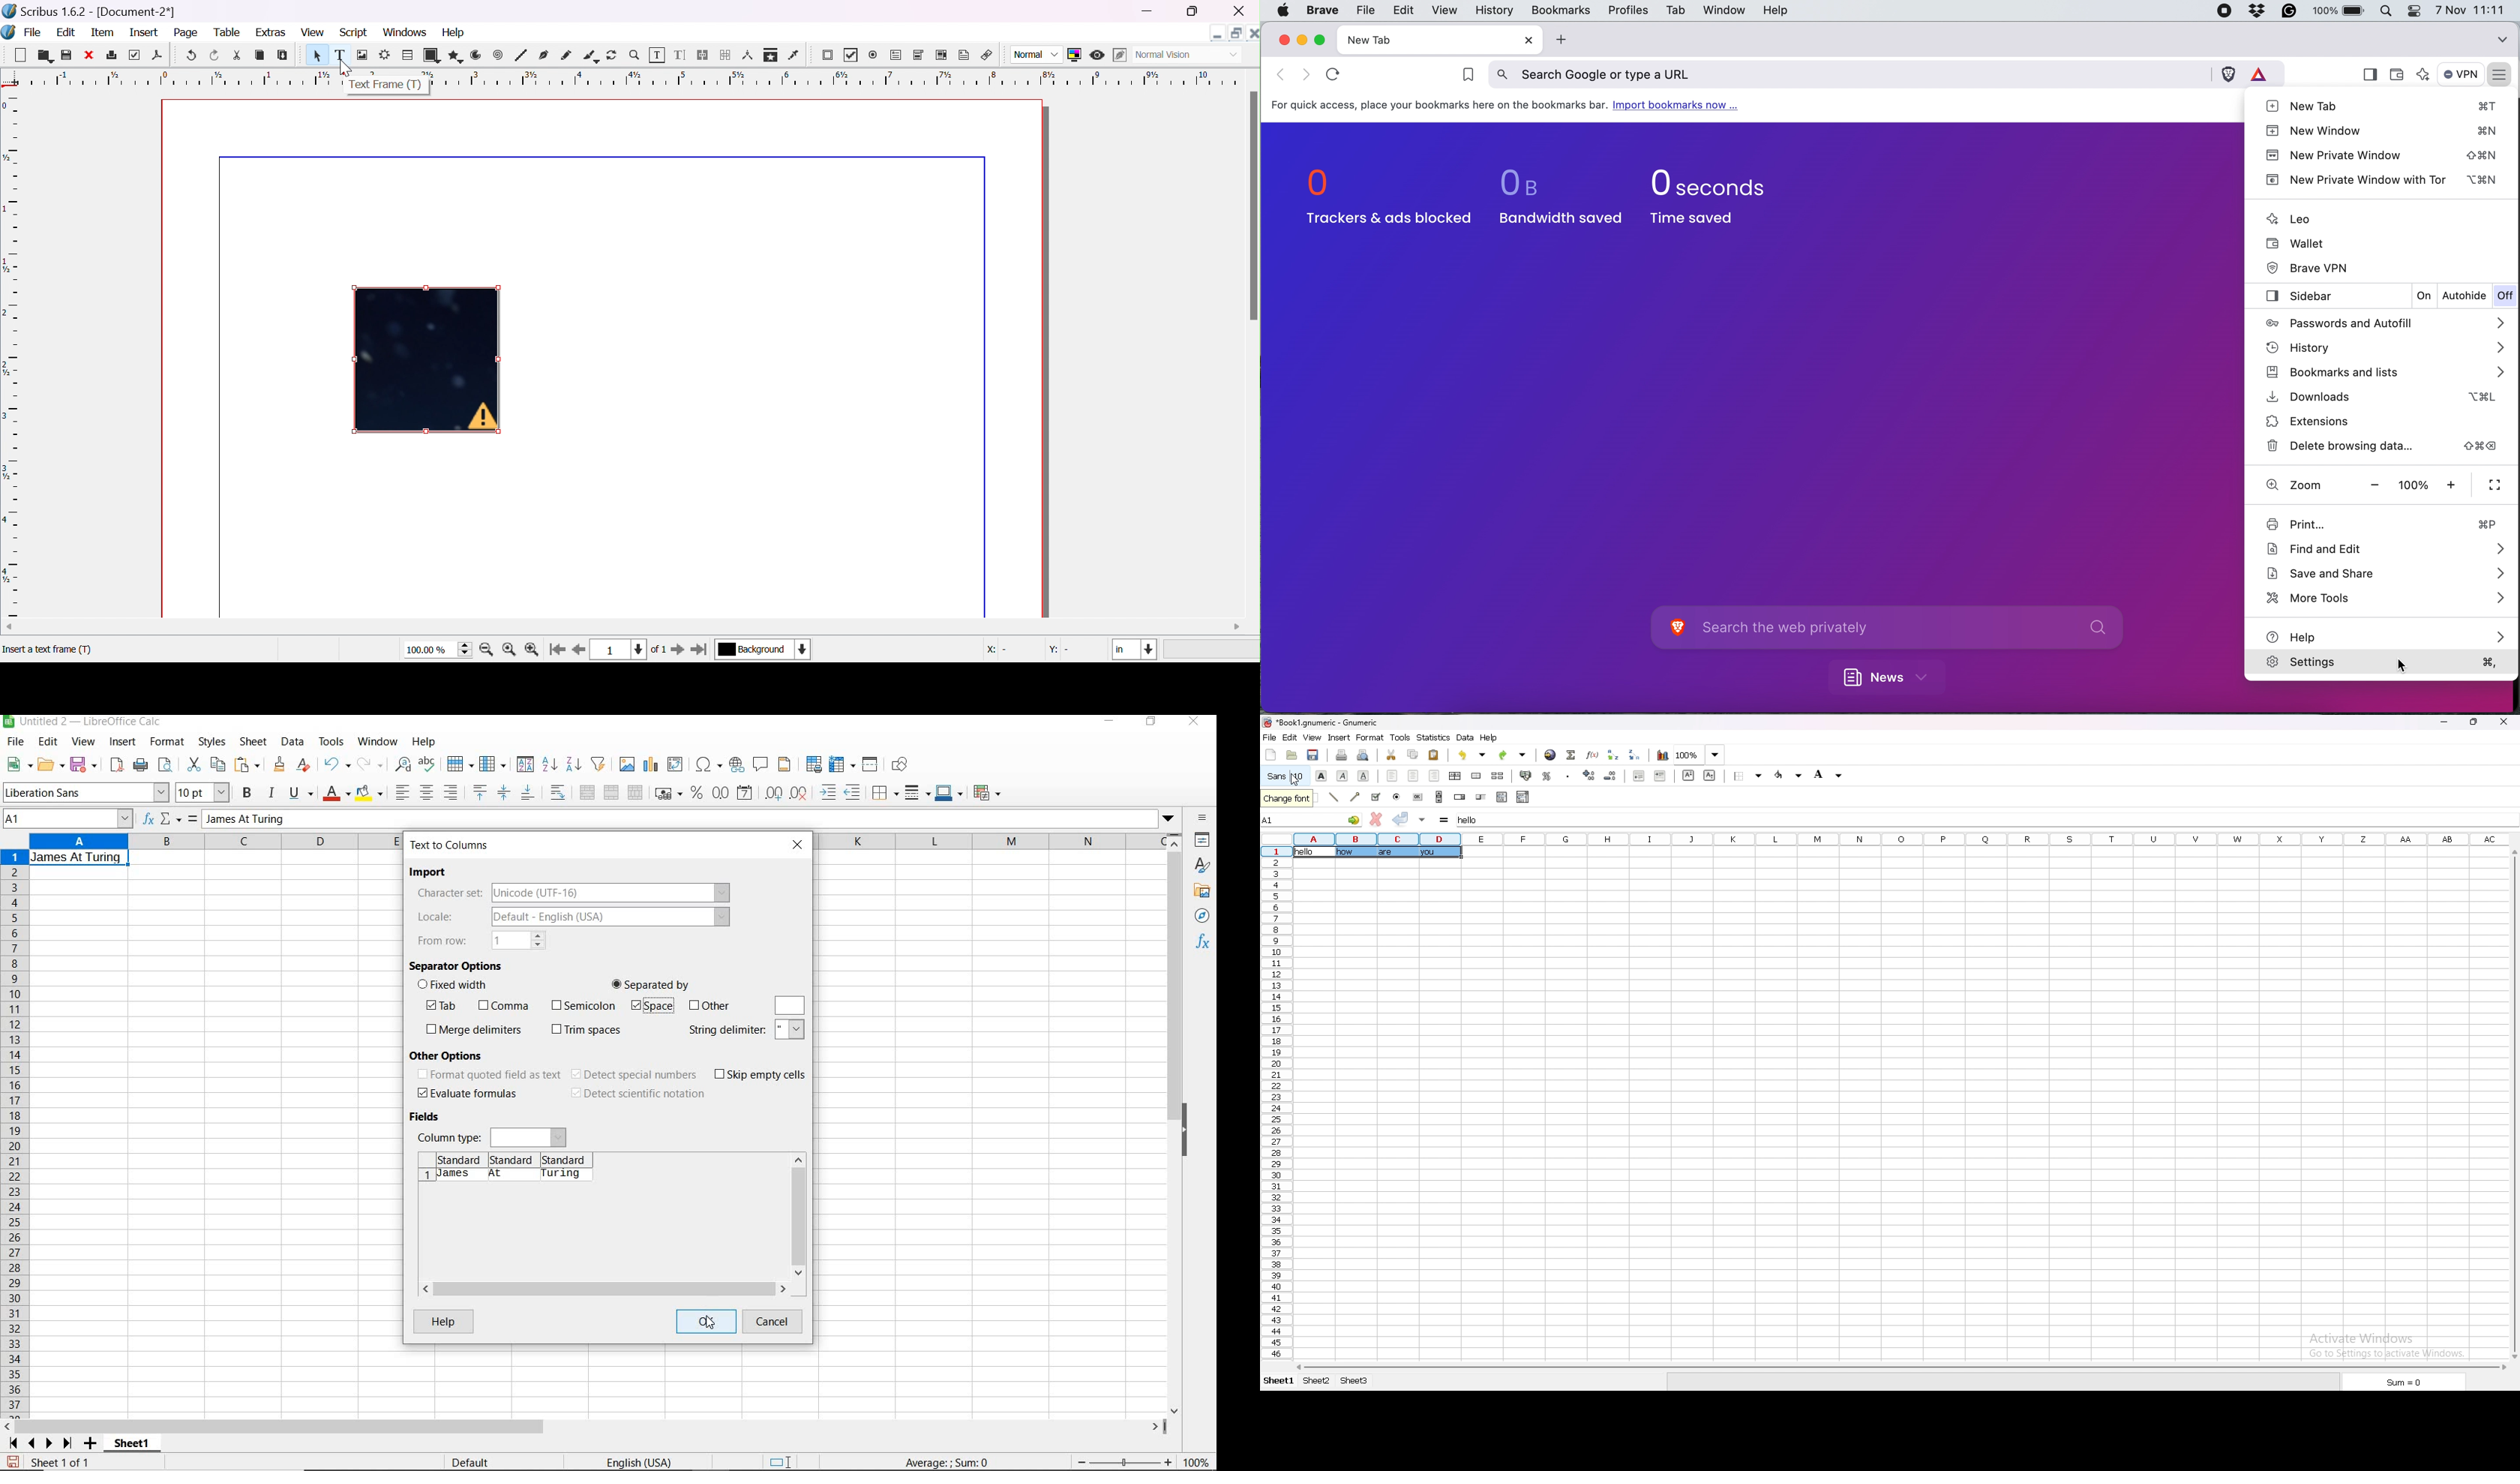 The image size is (2520, 1484). Describe the element at coordinates (2293, 485) in the screenshot. I see `zoom` at that location.